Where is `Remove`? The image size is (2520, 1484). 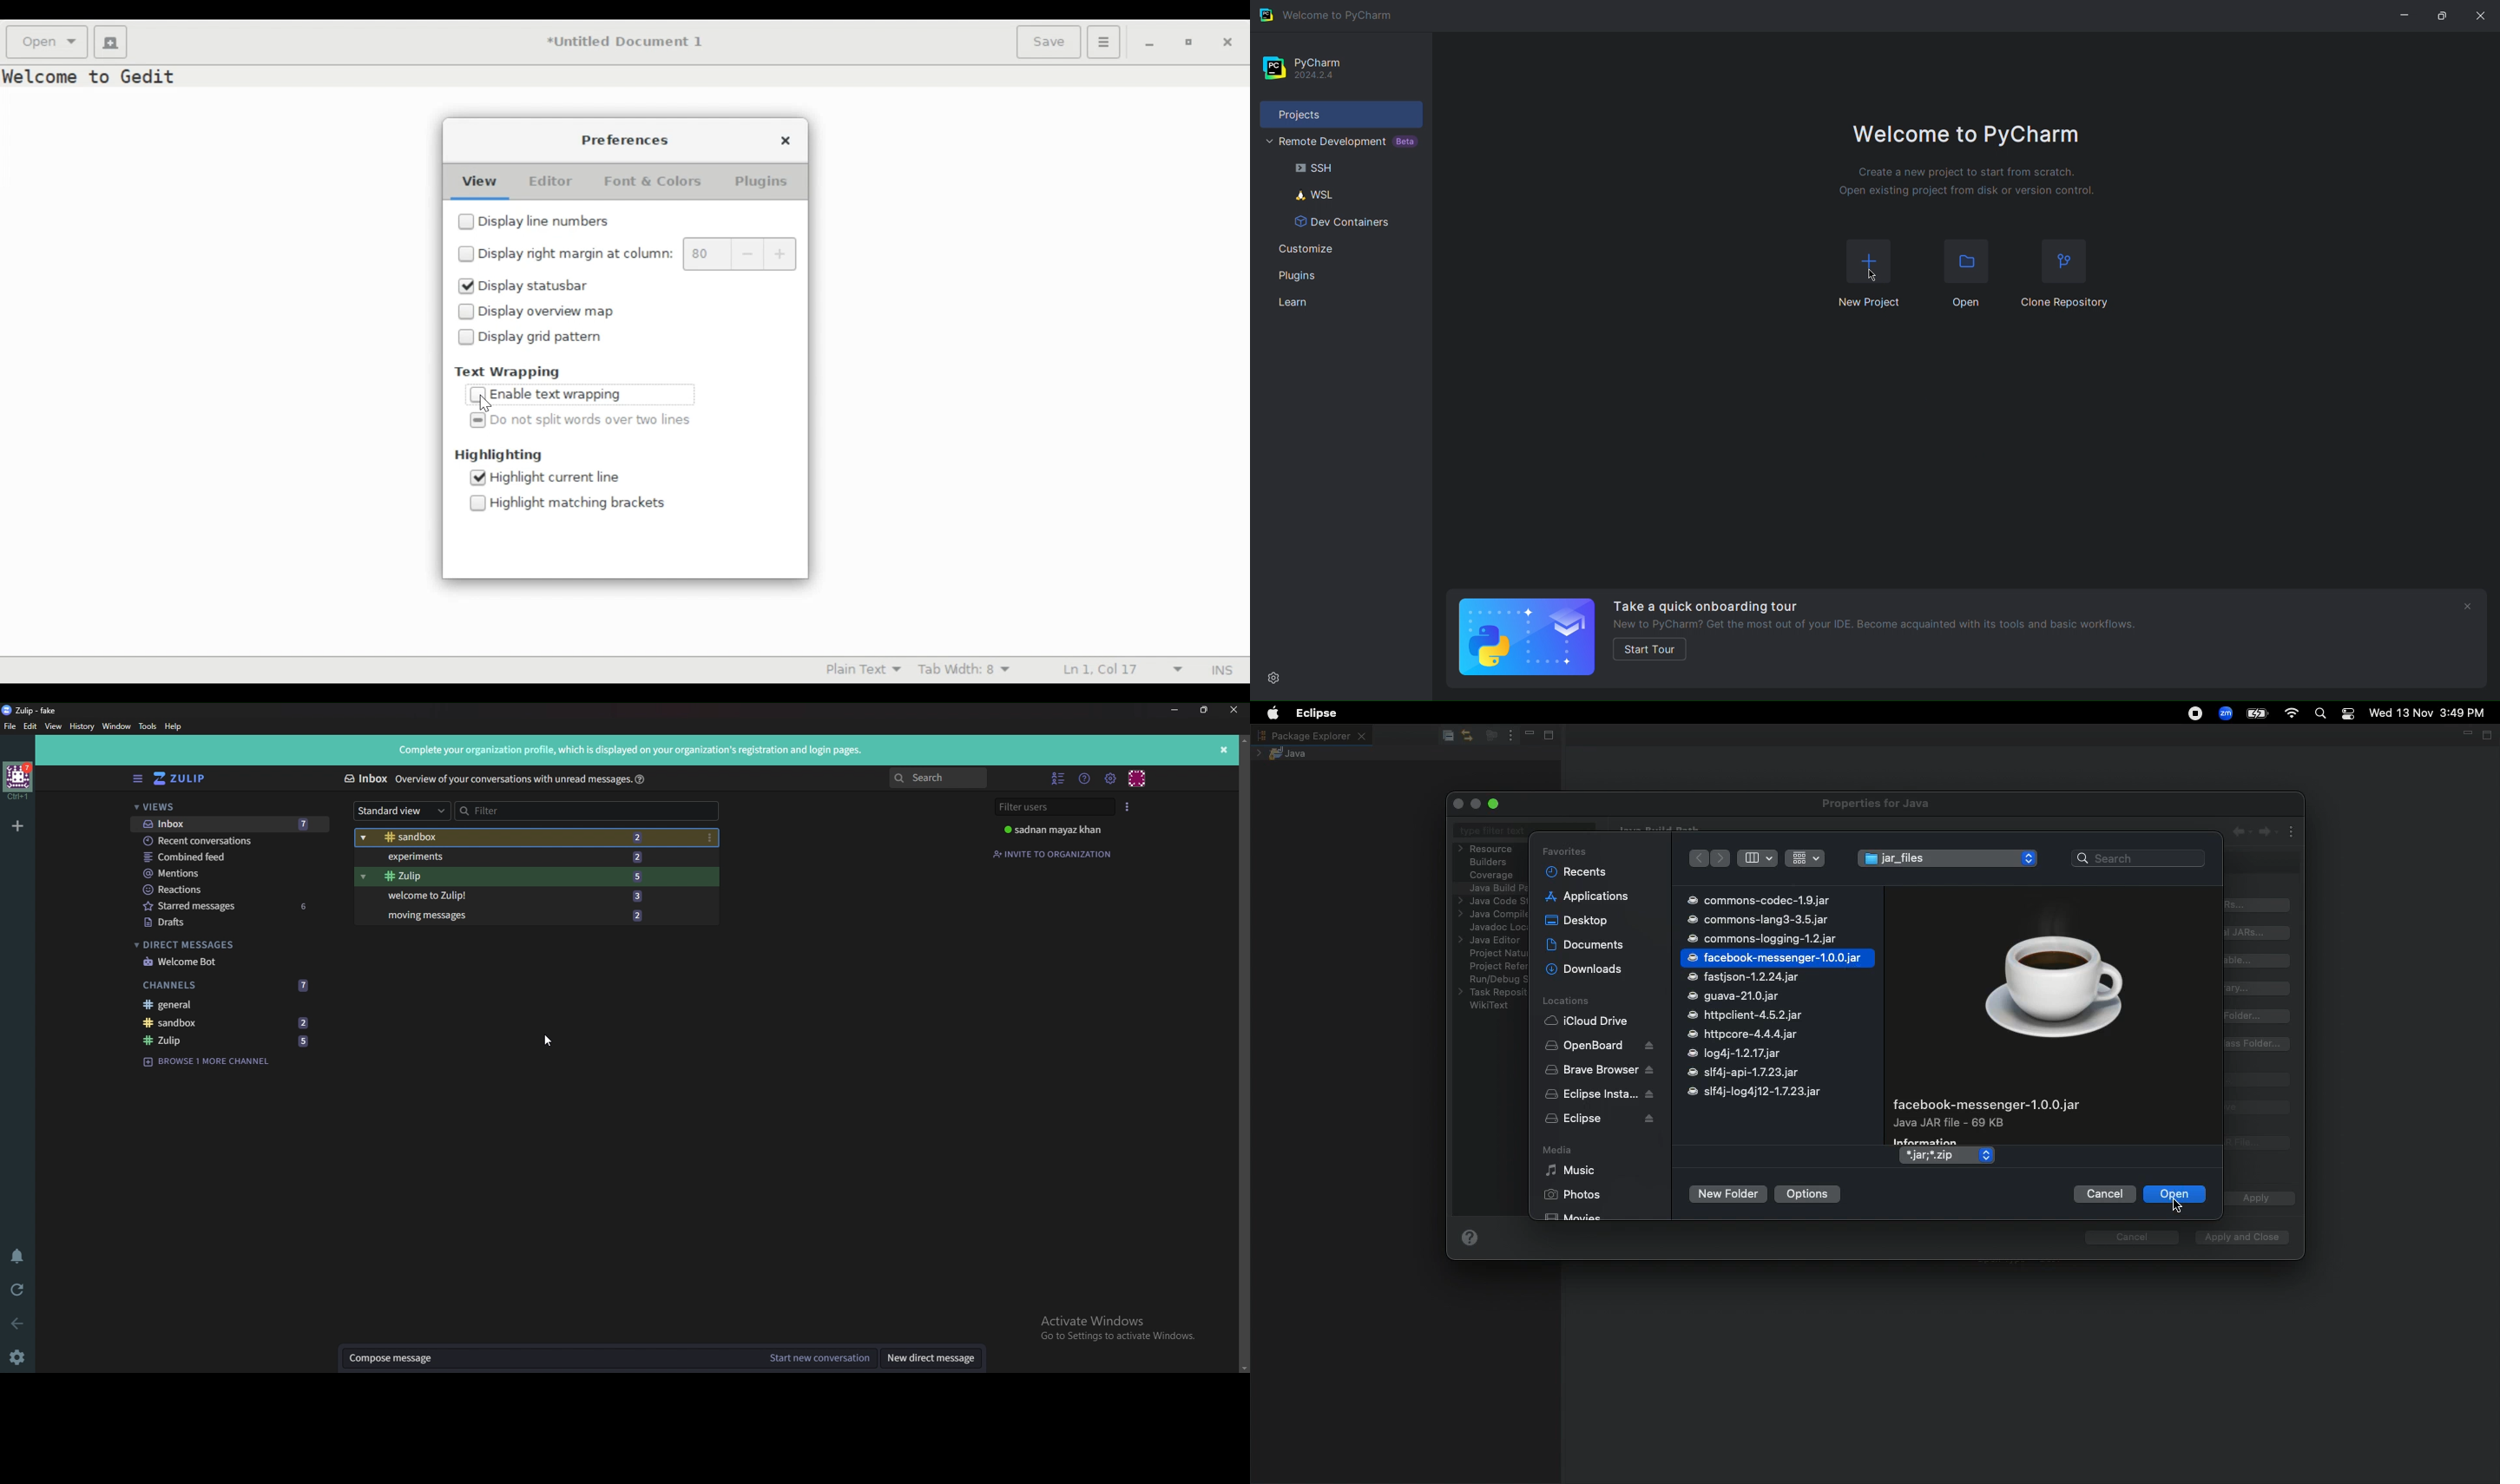 Remove is located at coordinates (2258, 1107).